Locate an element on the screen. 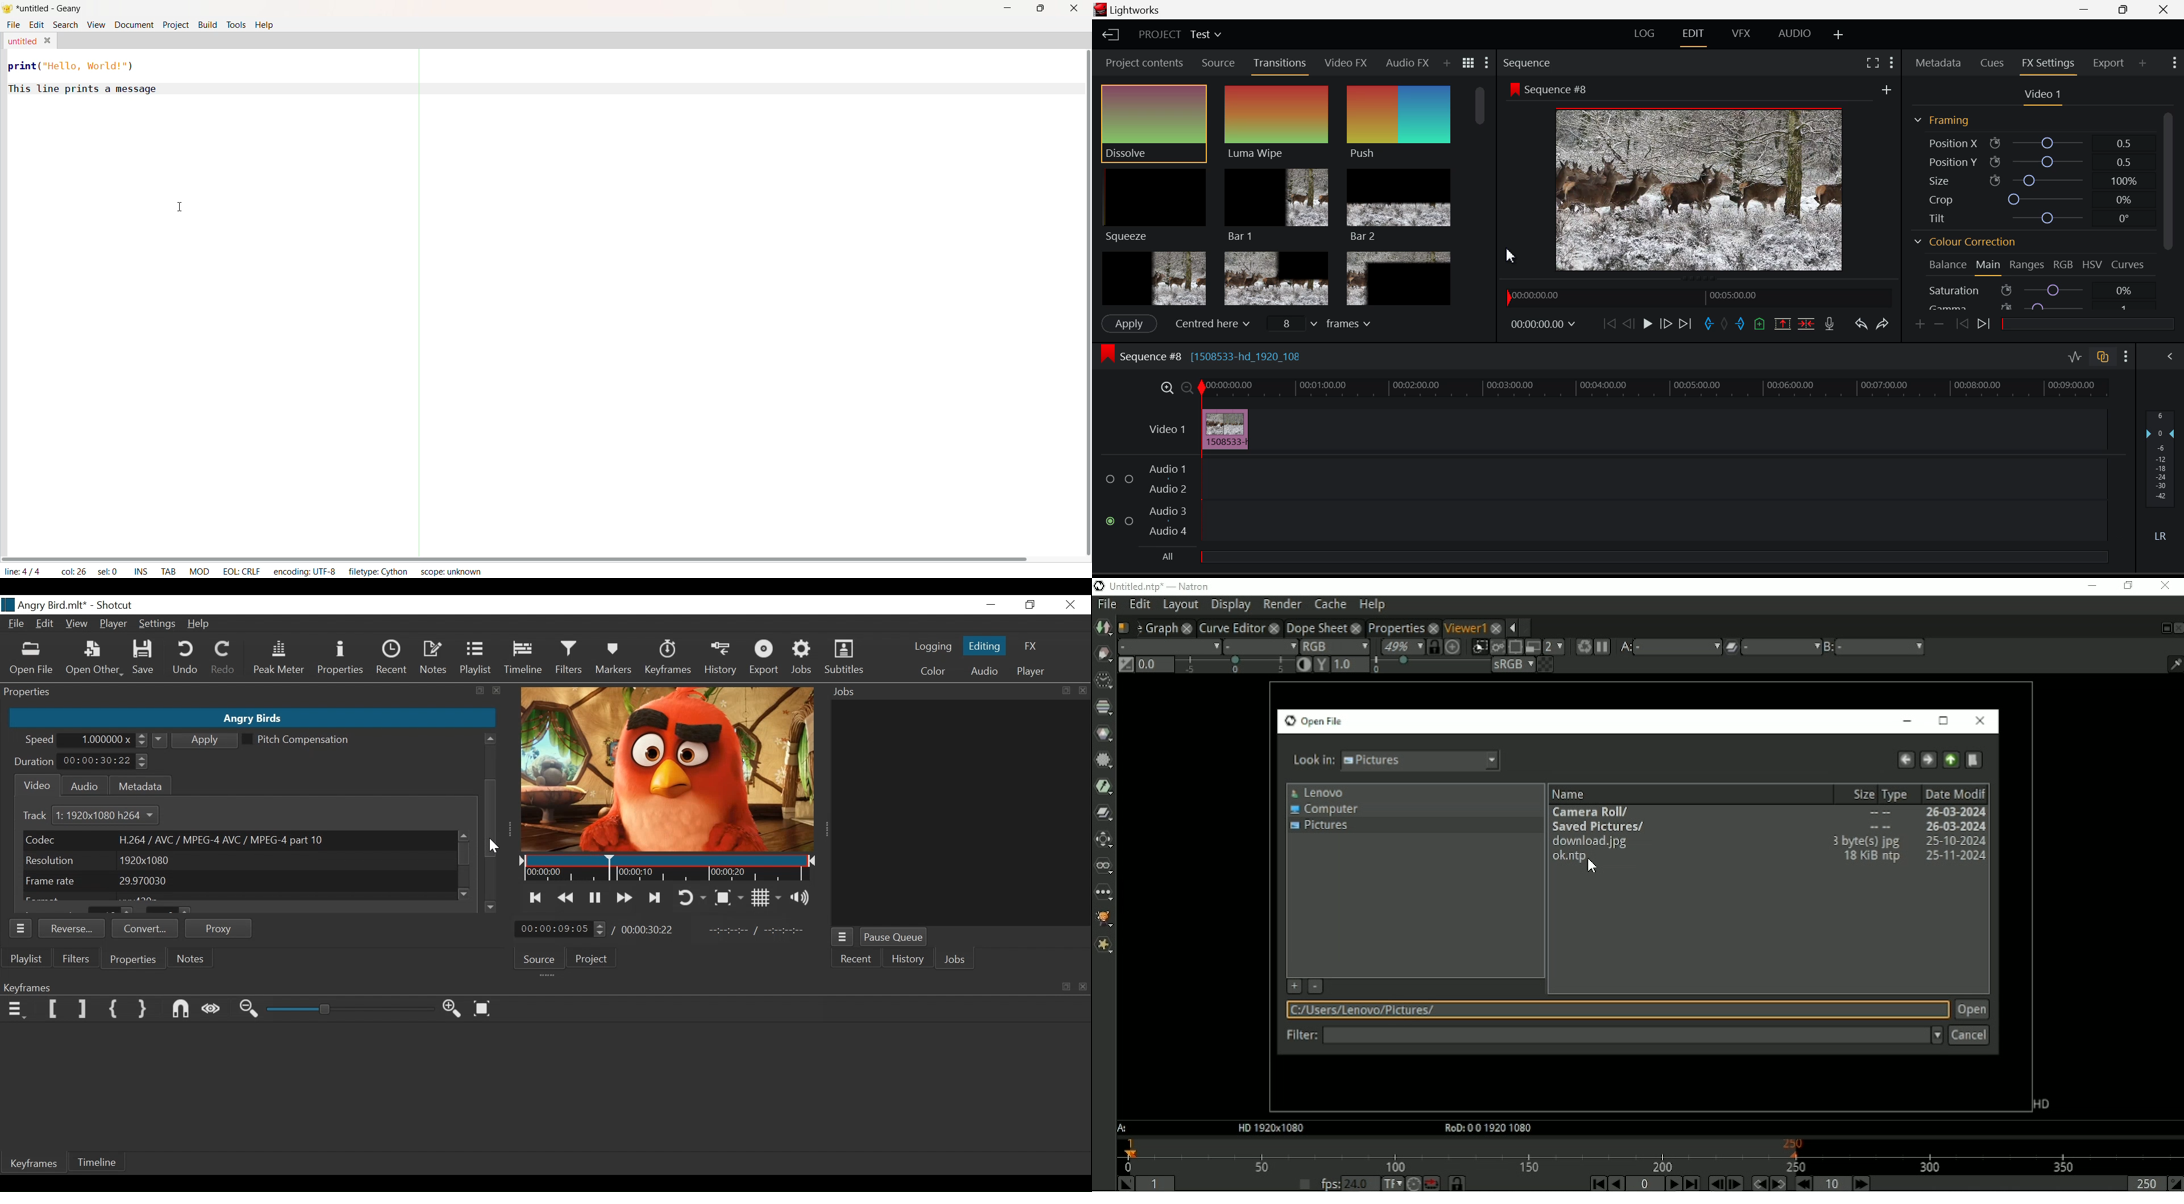  Toggle play or pause (space) is located at coordinates (595, 897).